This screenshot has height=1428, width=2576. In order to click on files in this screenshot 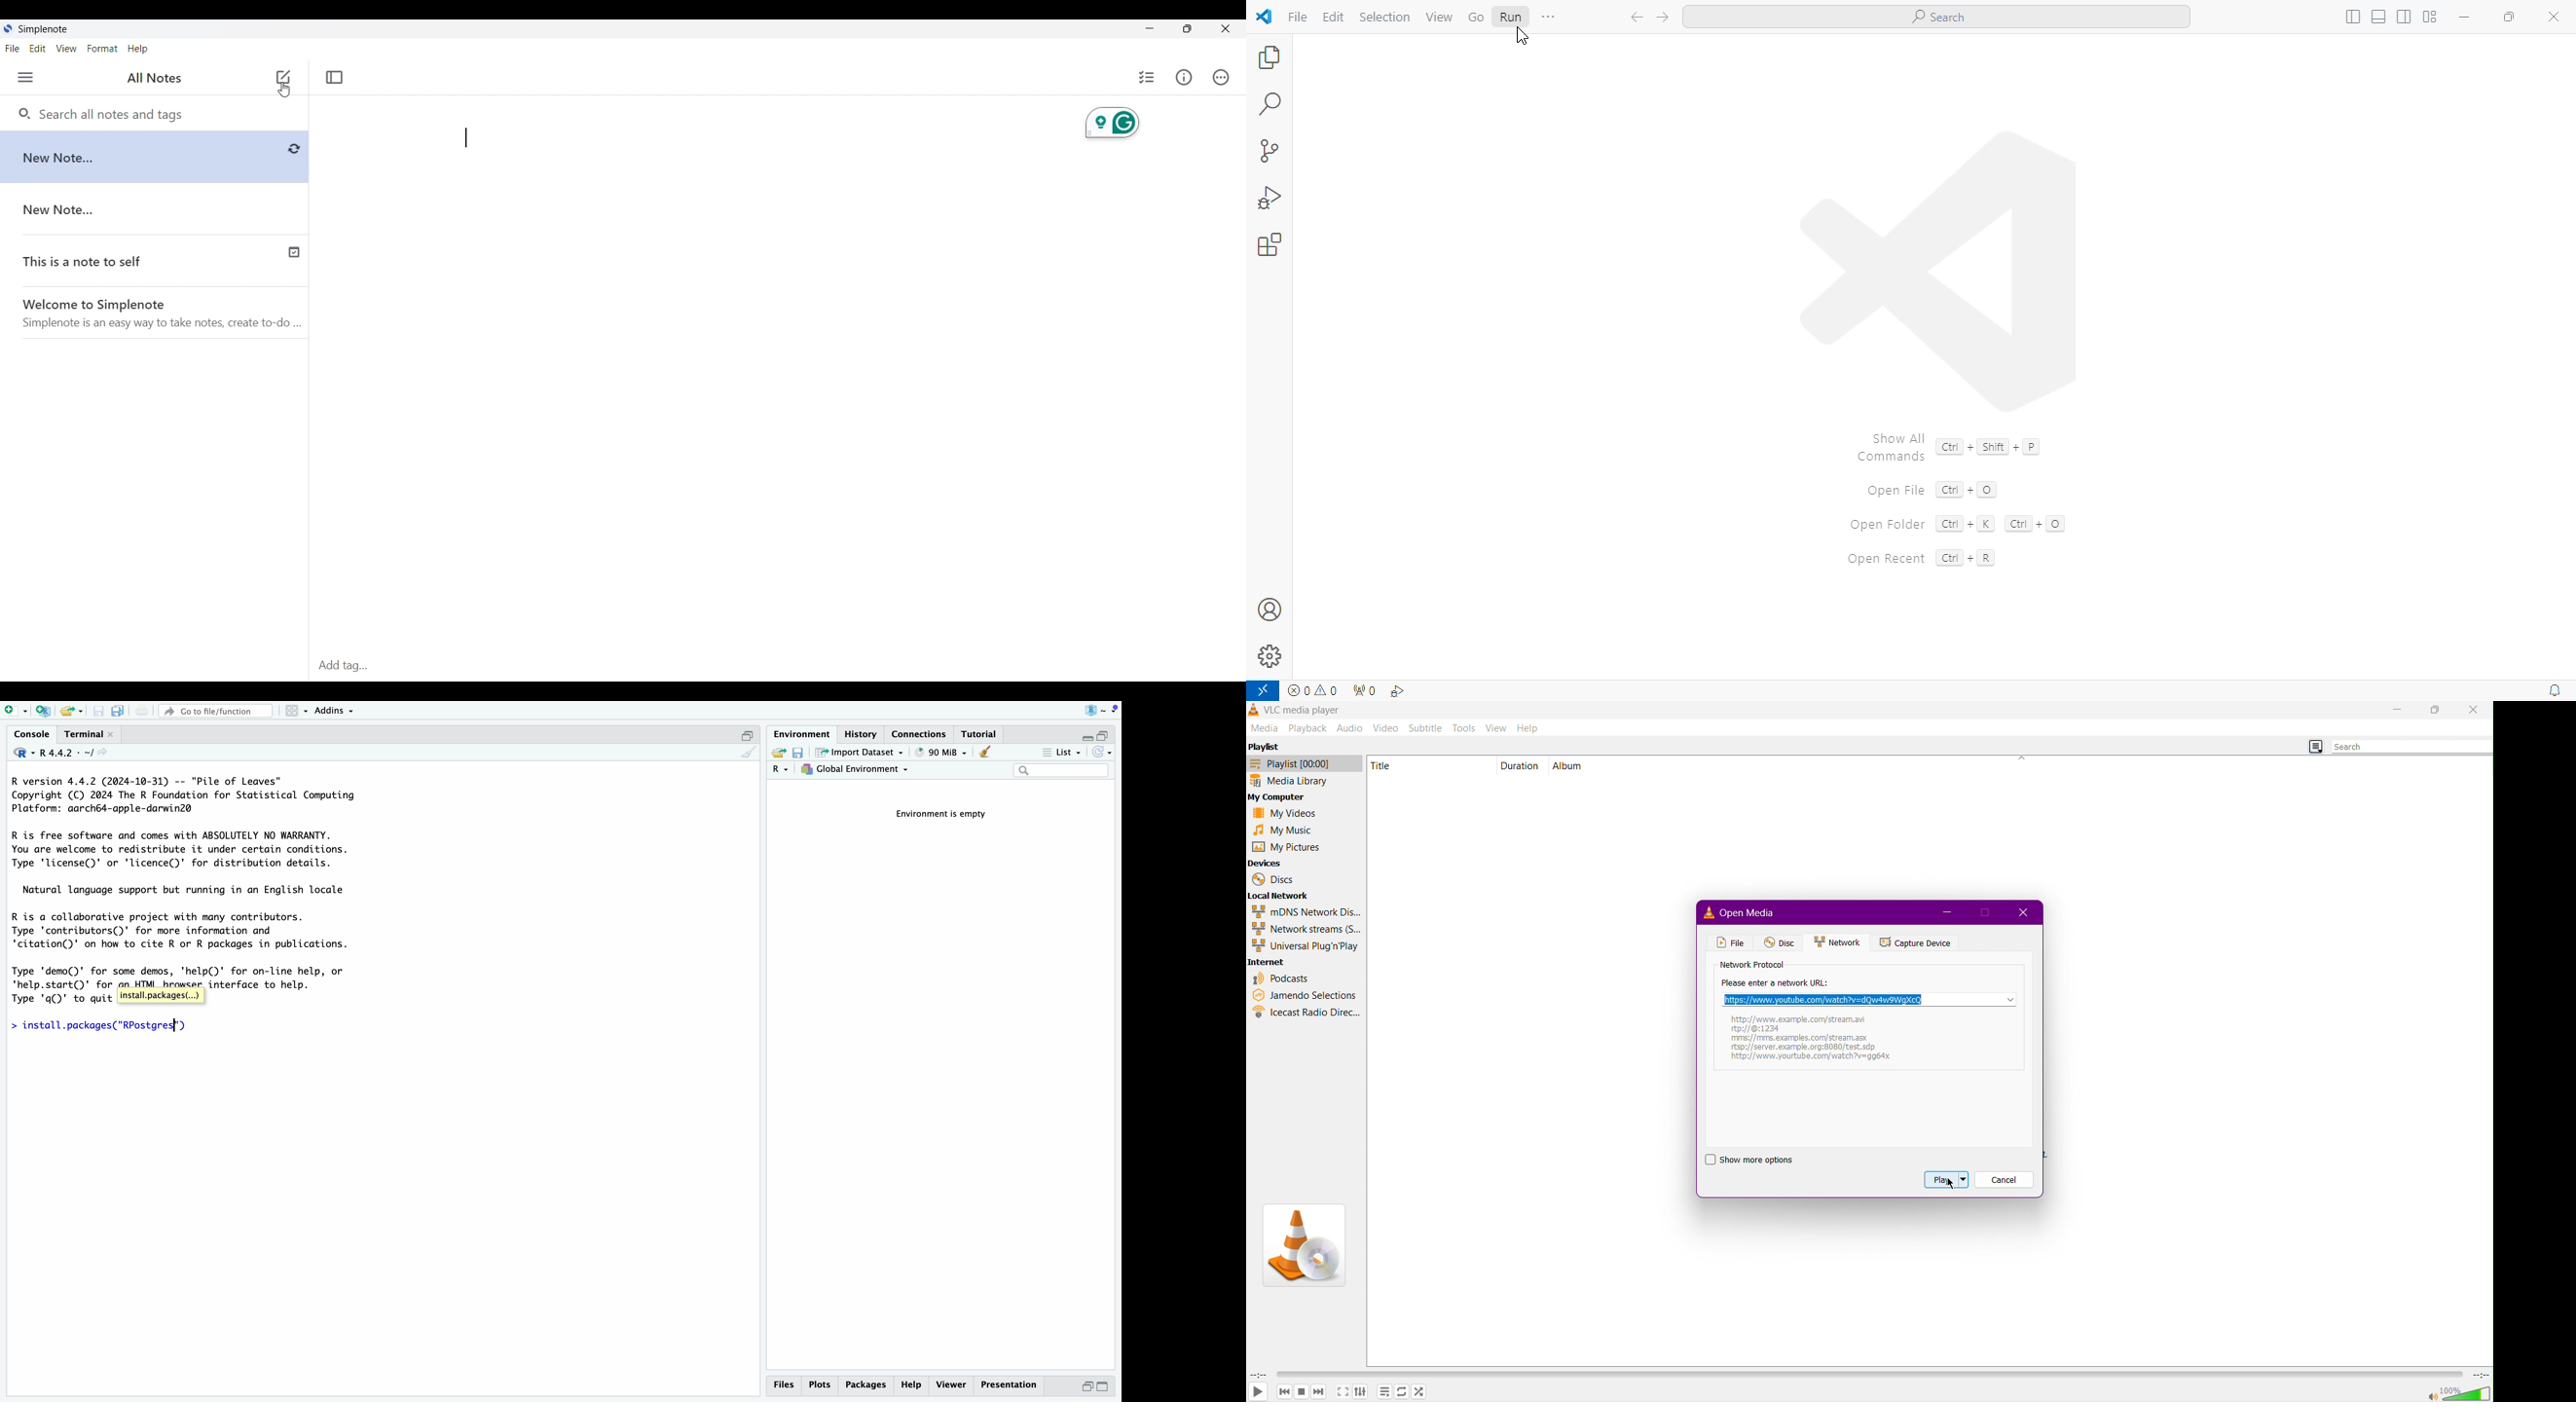, I will do `click(785, 1385)`.